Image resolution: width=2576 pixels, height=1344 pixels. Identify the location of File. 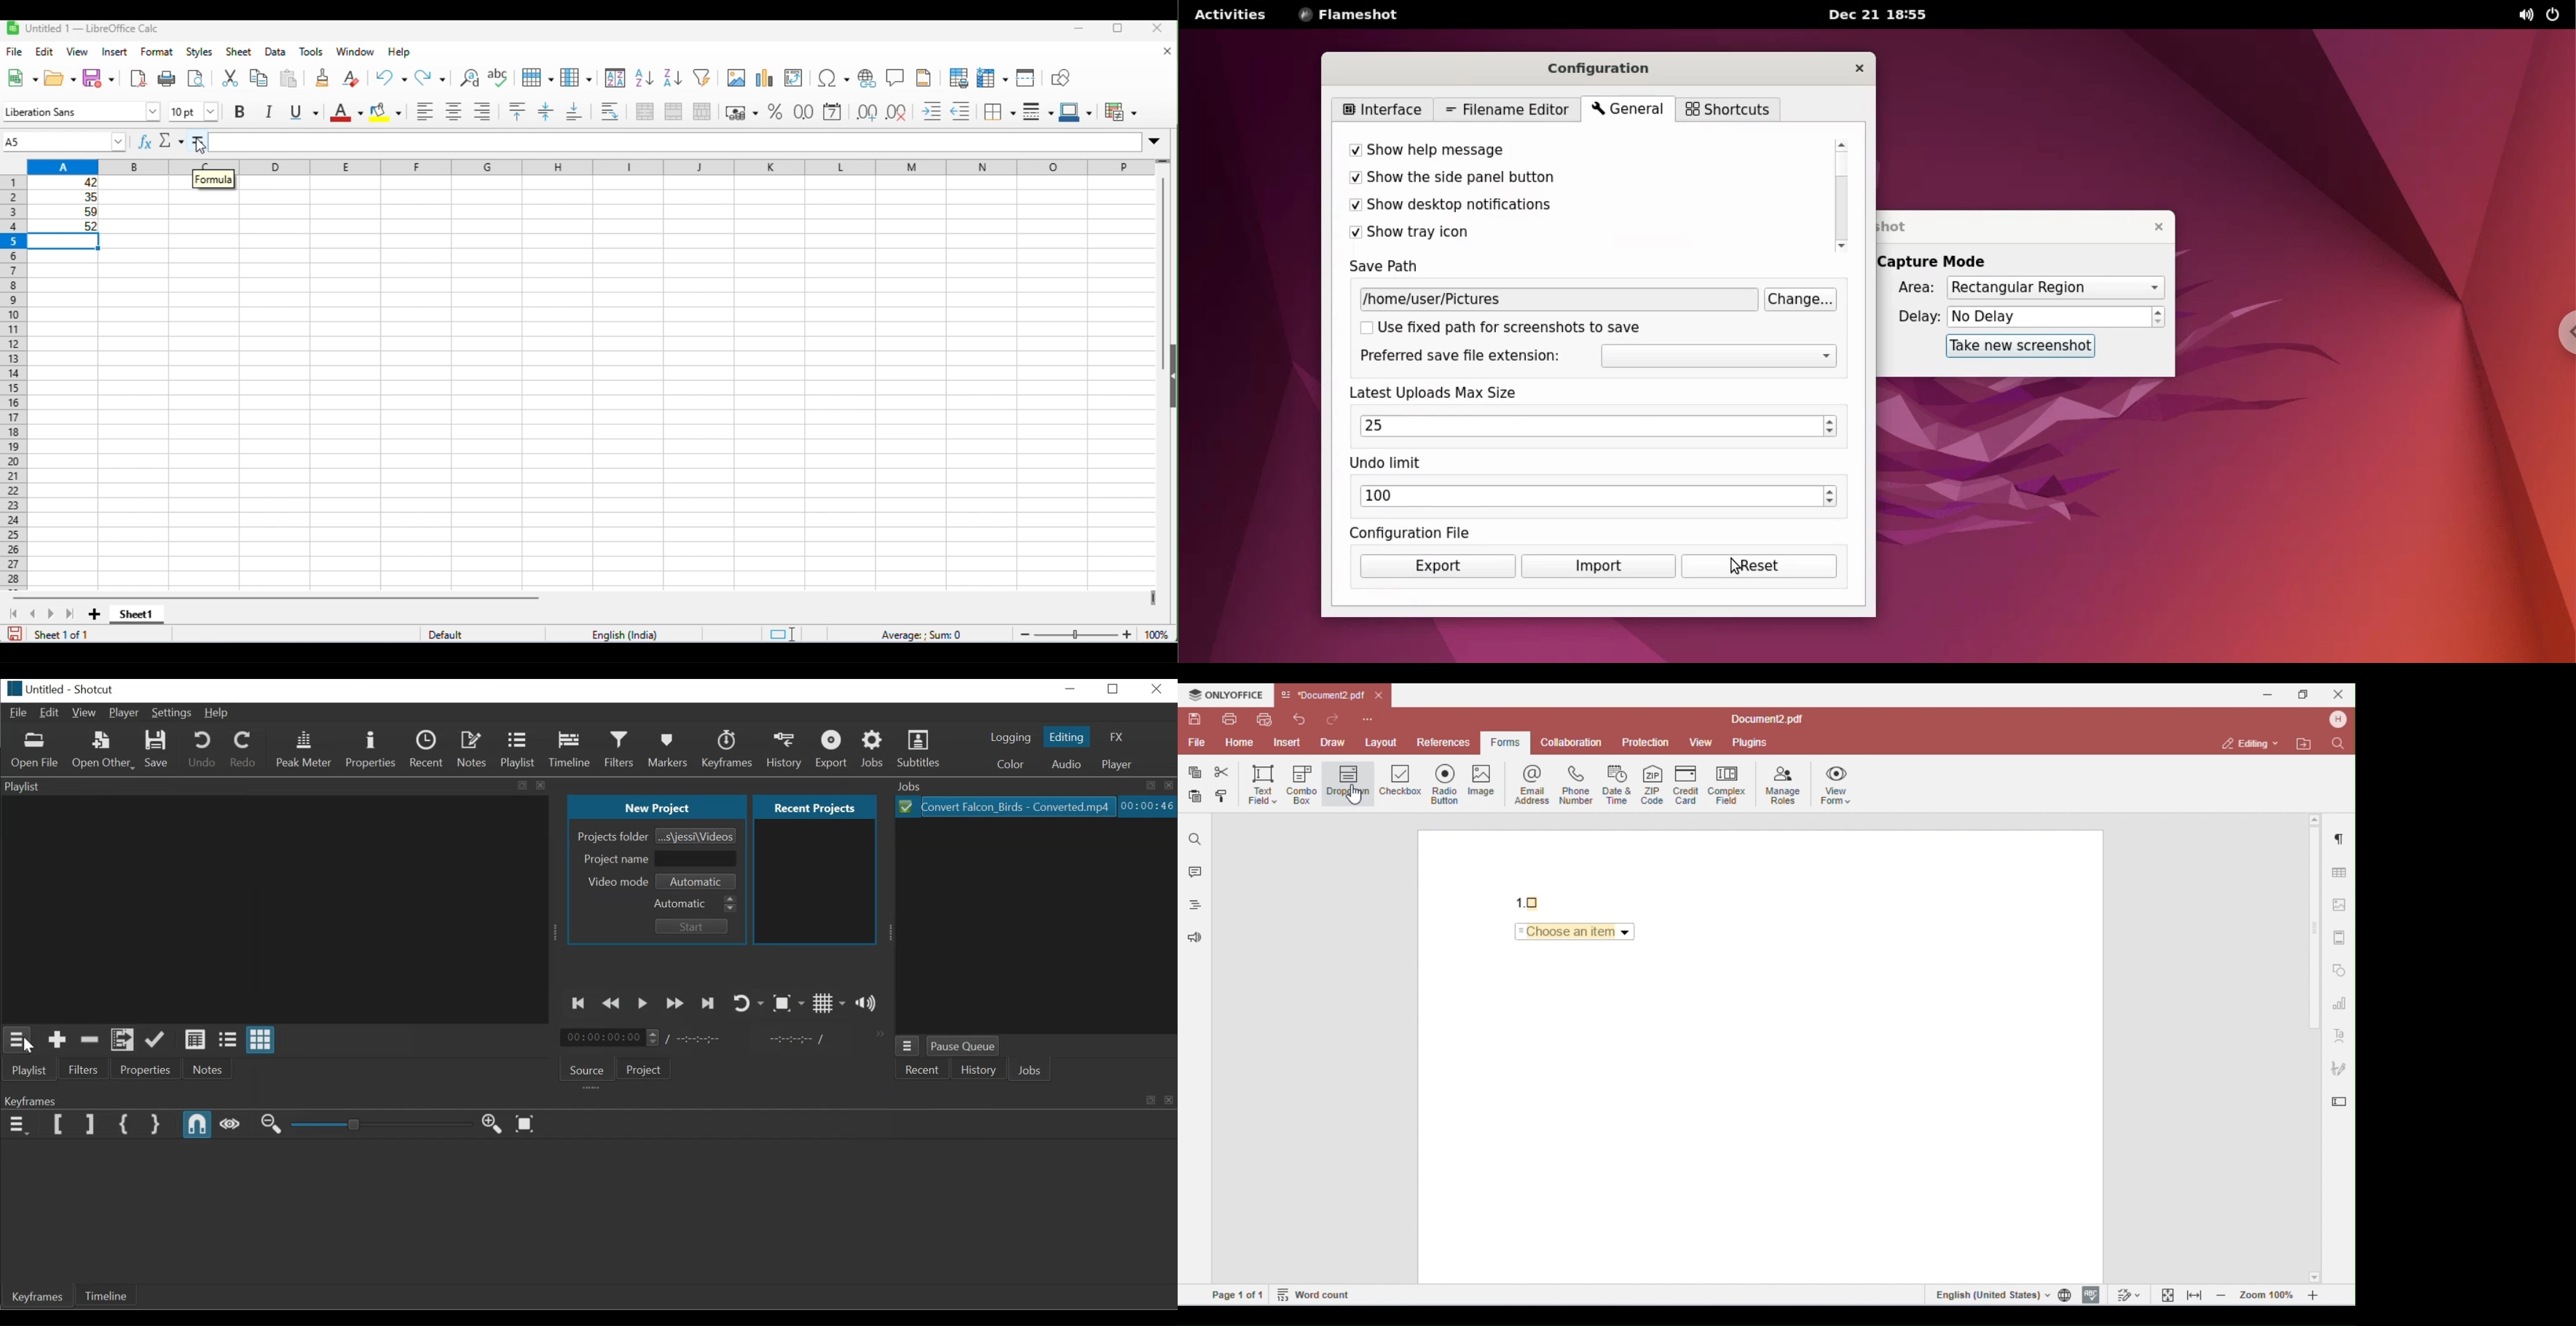
(20, 713).